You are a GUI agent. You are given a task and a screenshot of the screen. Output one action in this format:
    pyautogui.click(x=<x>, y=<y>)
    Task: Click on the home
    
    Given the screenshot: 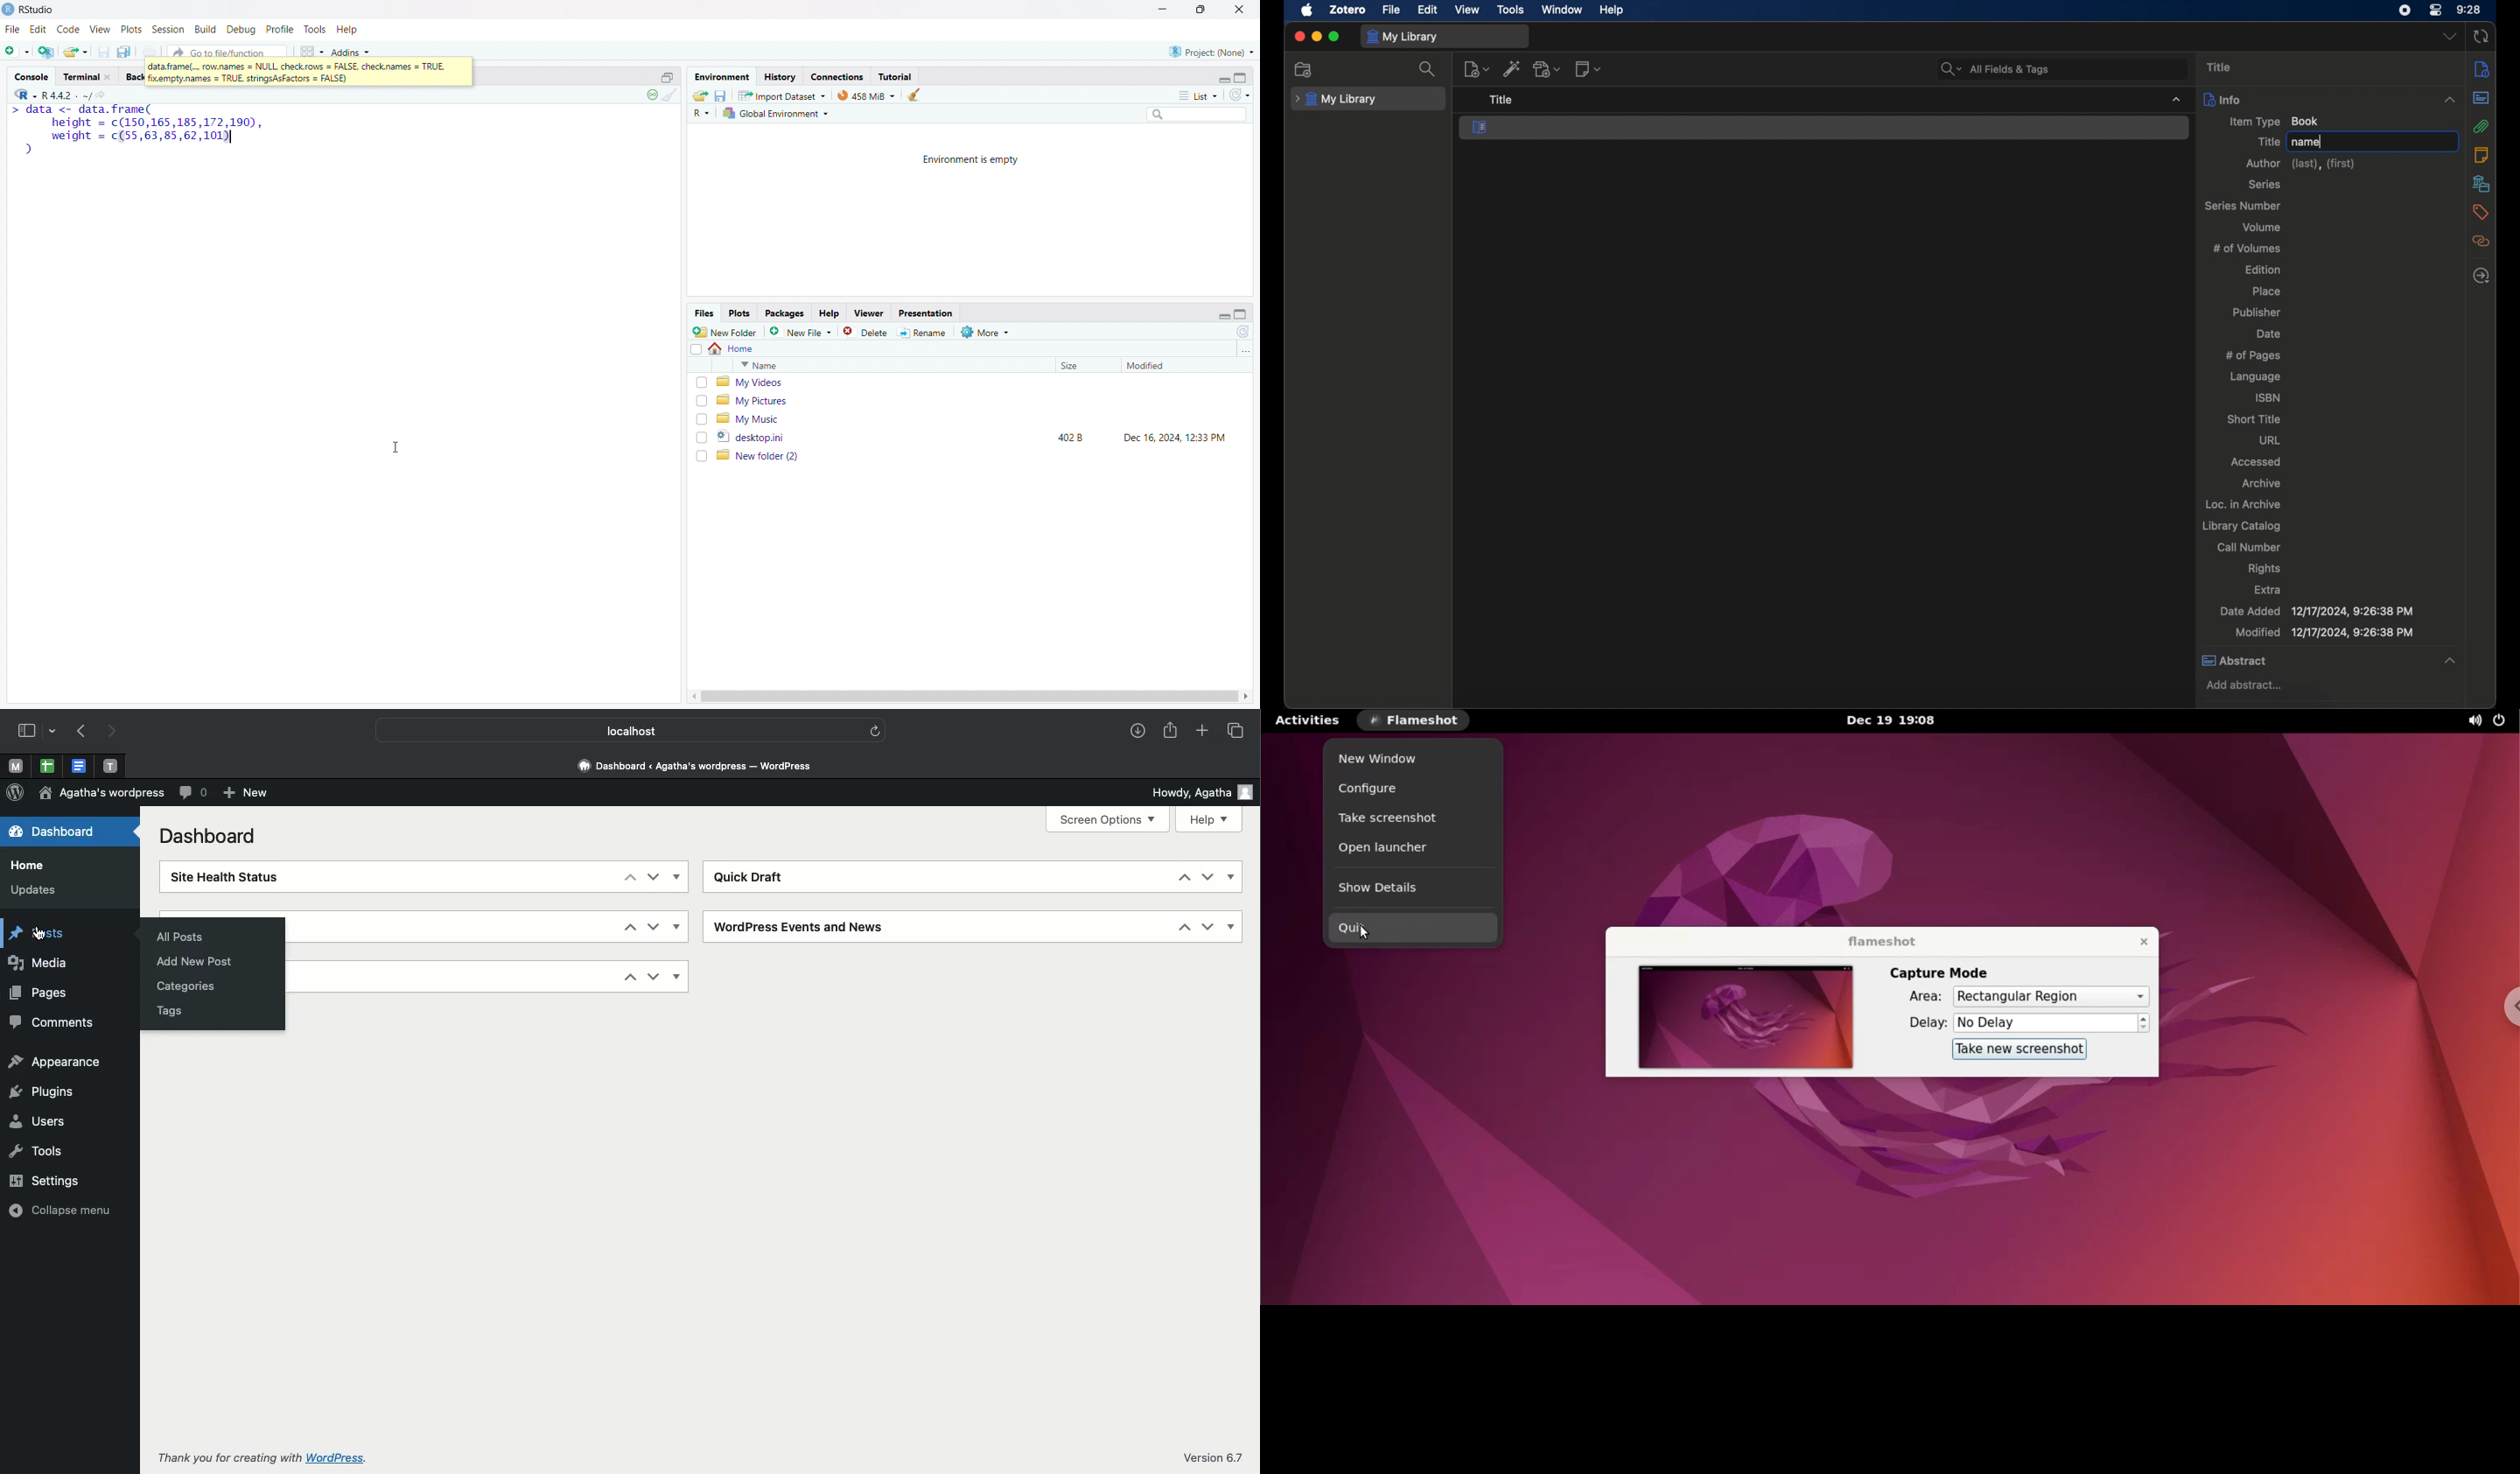 What is the action you would take?
    pyautogui.click(x=732, y=349)
    